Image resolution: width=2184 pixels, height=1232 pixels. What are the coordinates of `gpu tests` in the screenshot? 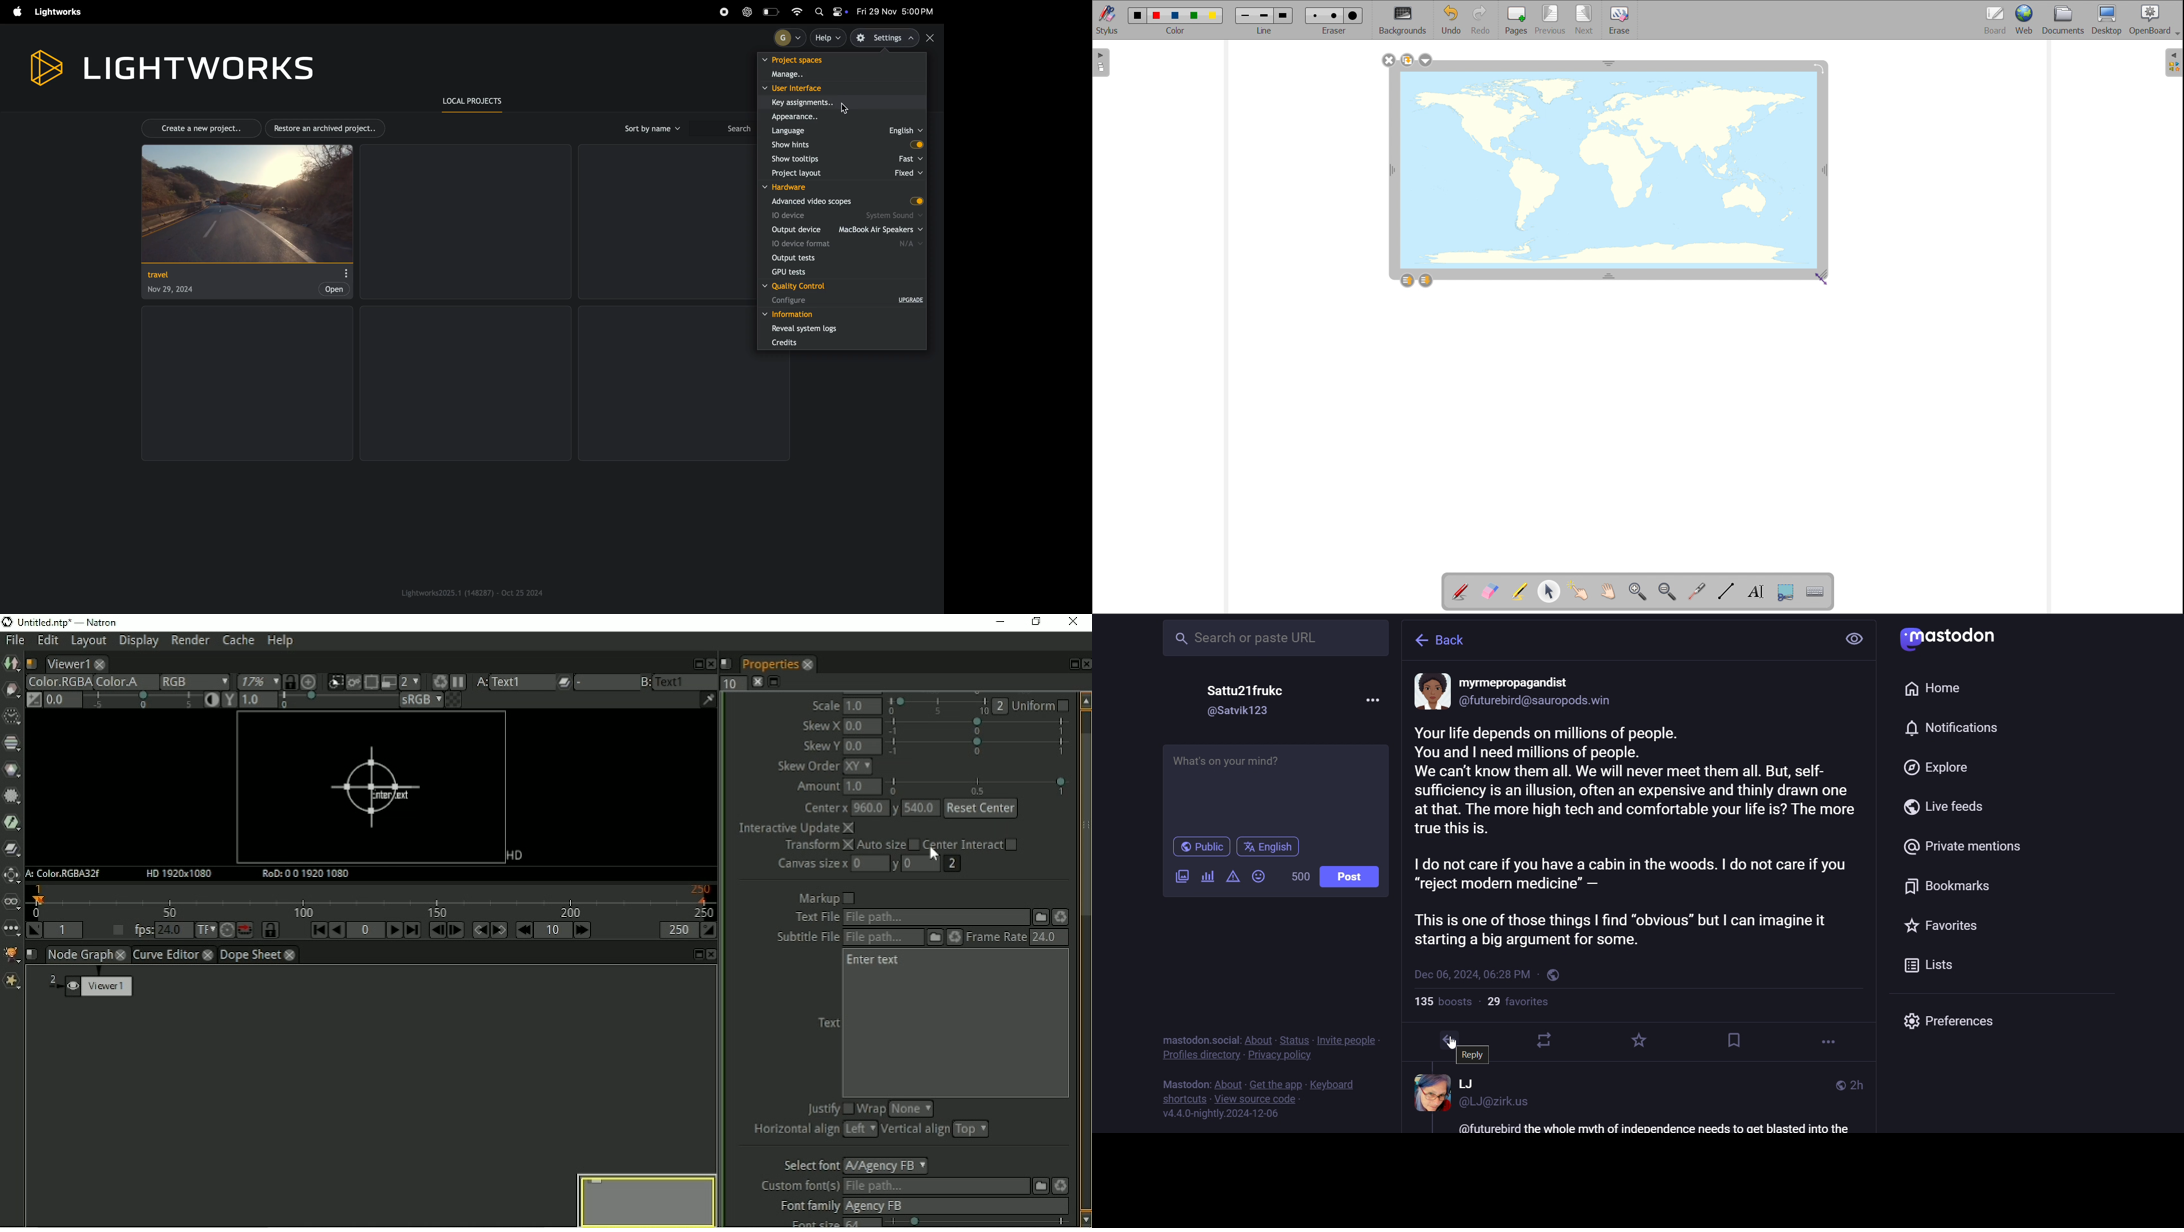 It's located at (844, 272).